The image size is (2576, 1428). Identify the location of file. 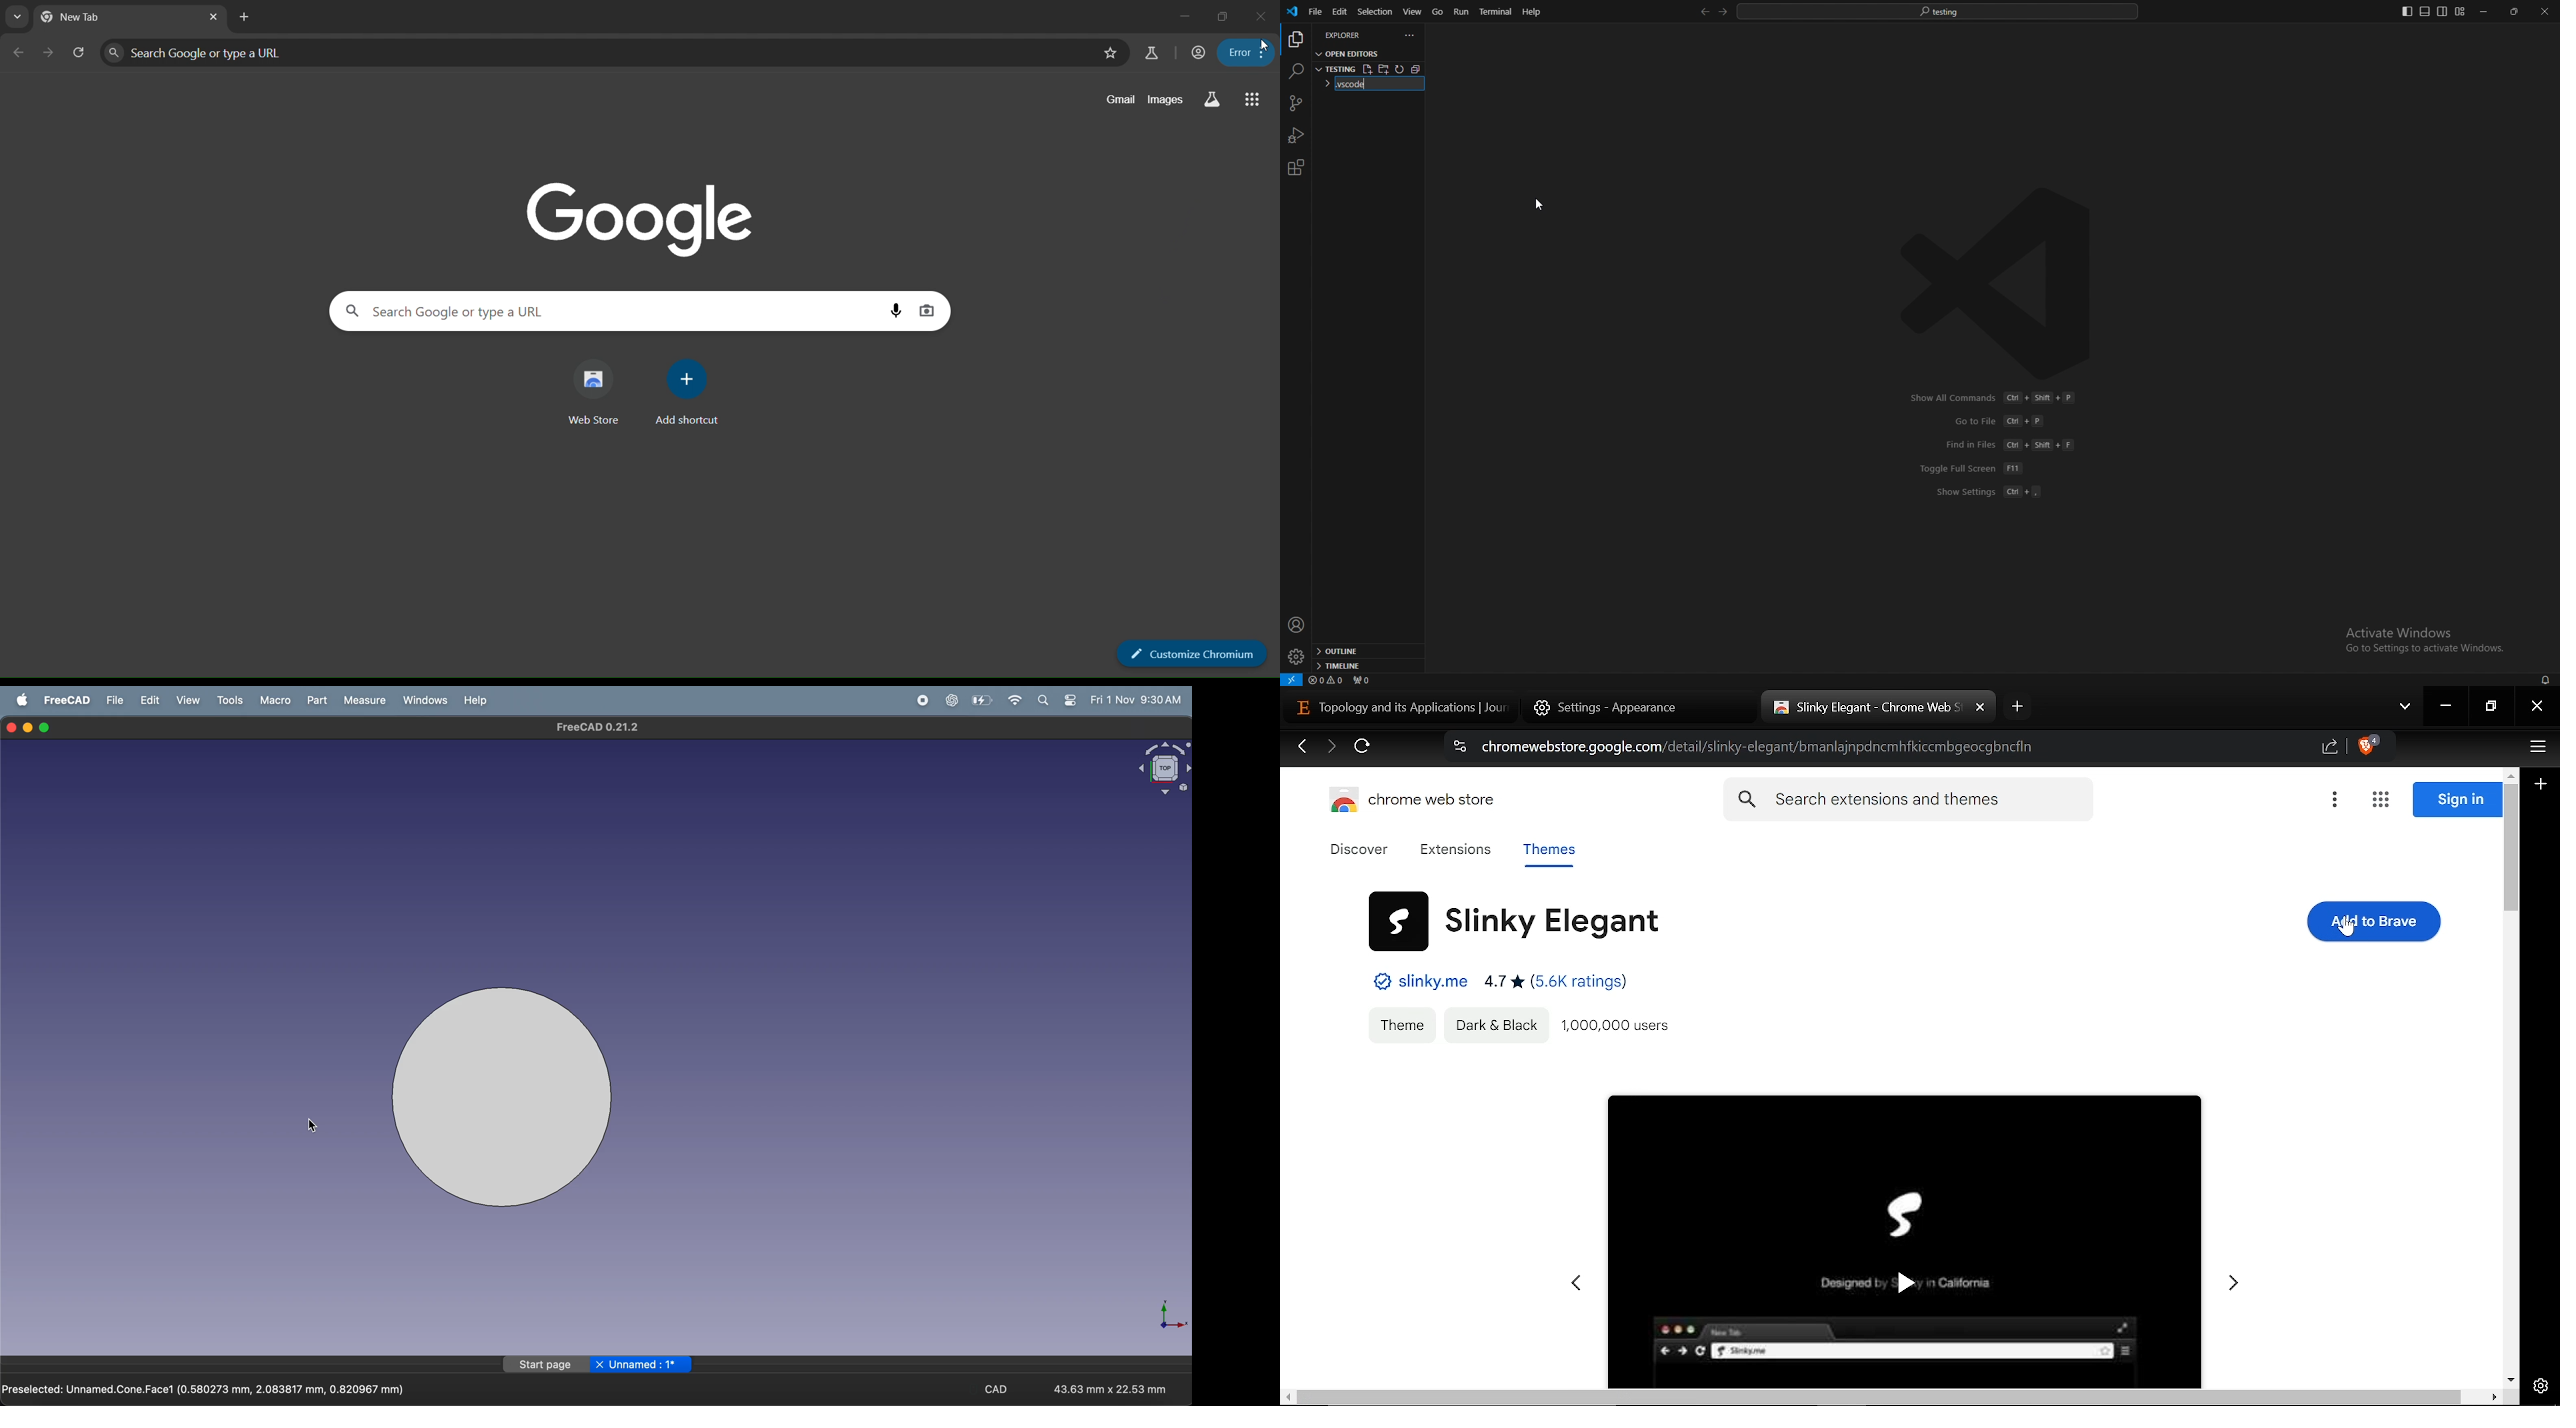
(116, 700).